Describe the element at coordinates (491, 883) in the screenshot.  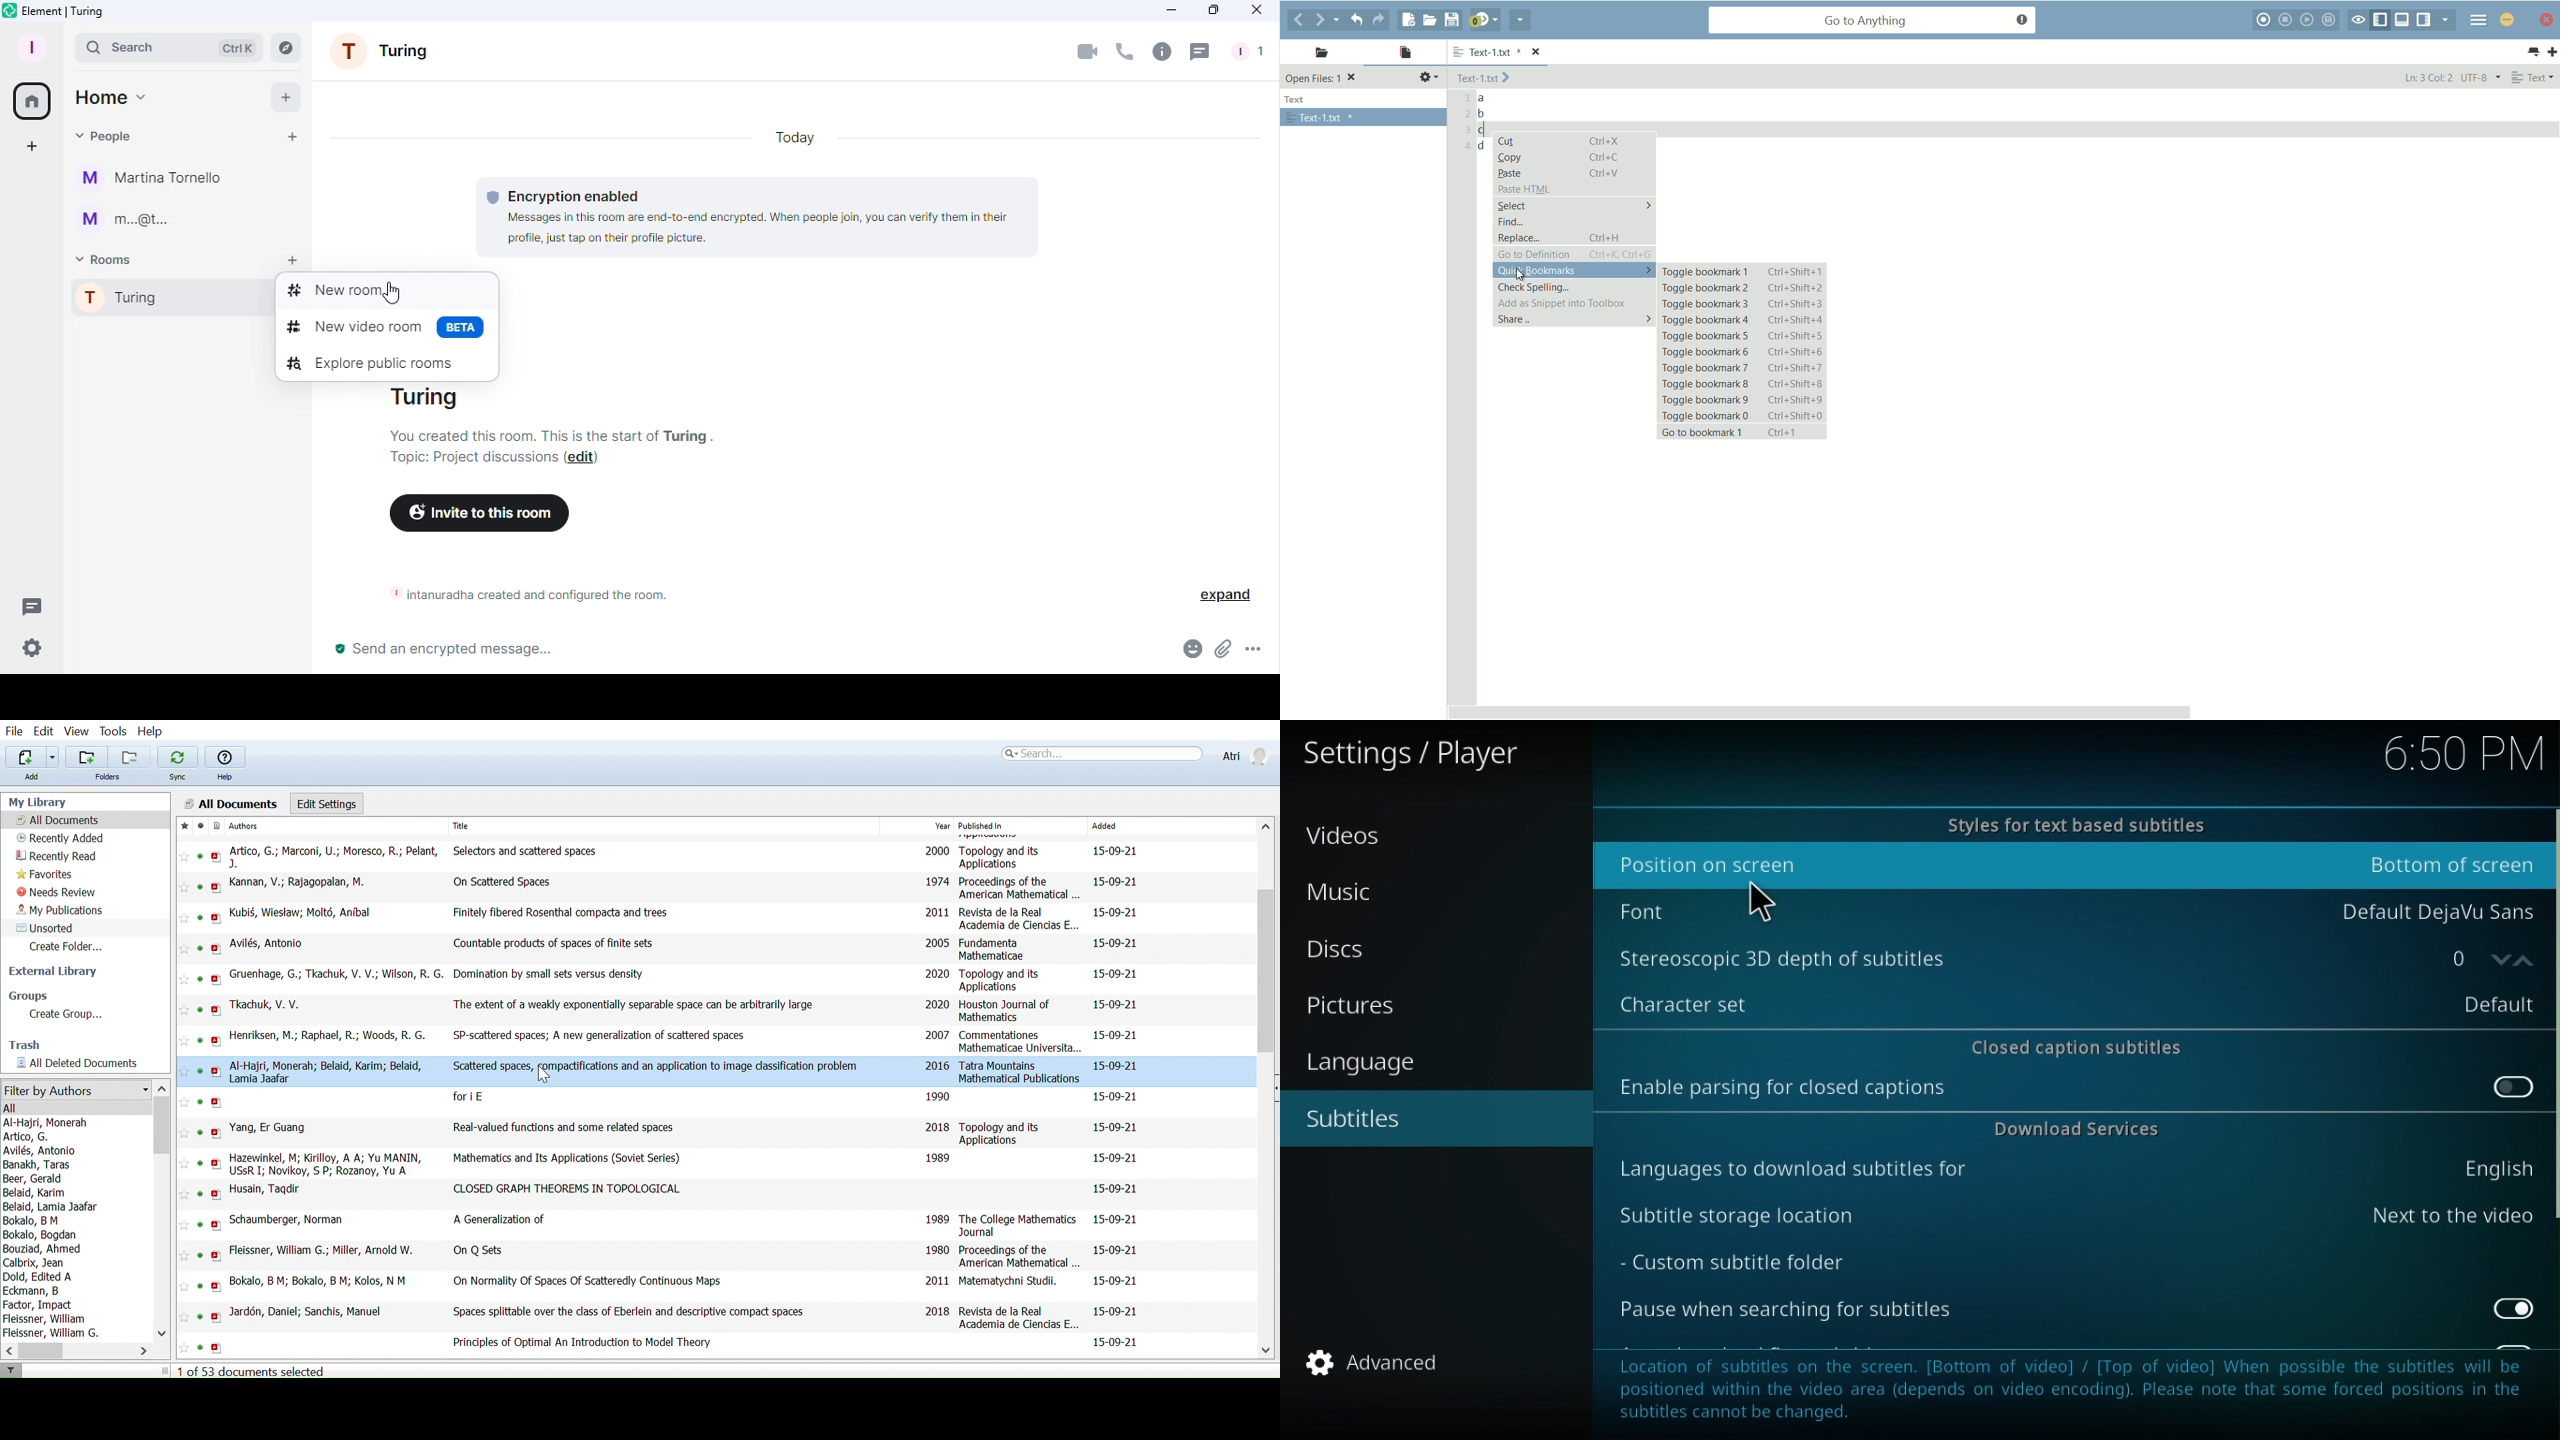
I see `On Scattered Spaces` at that location.